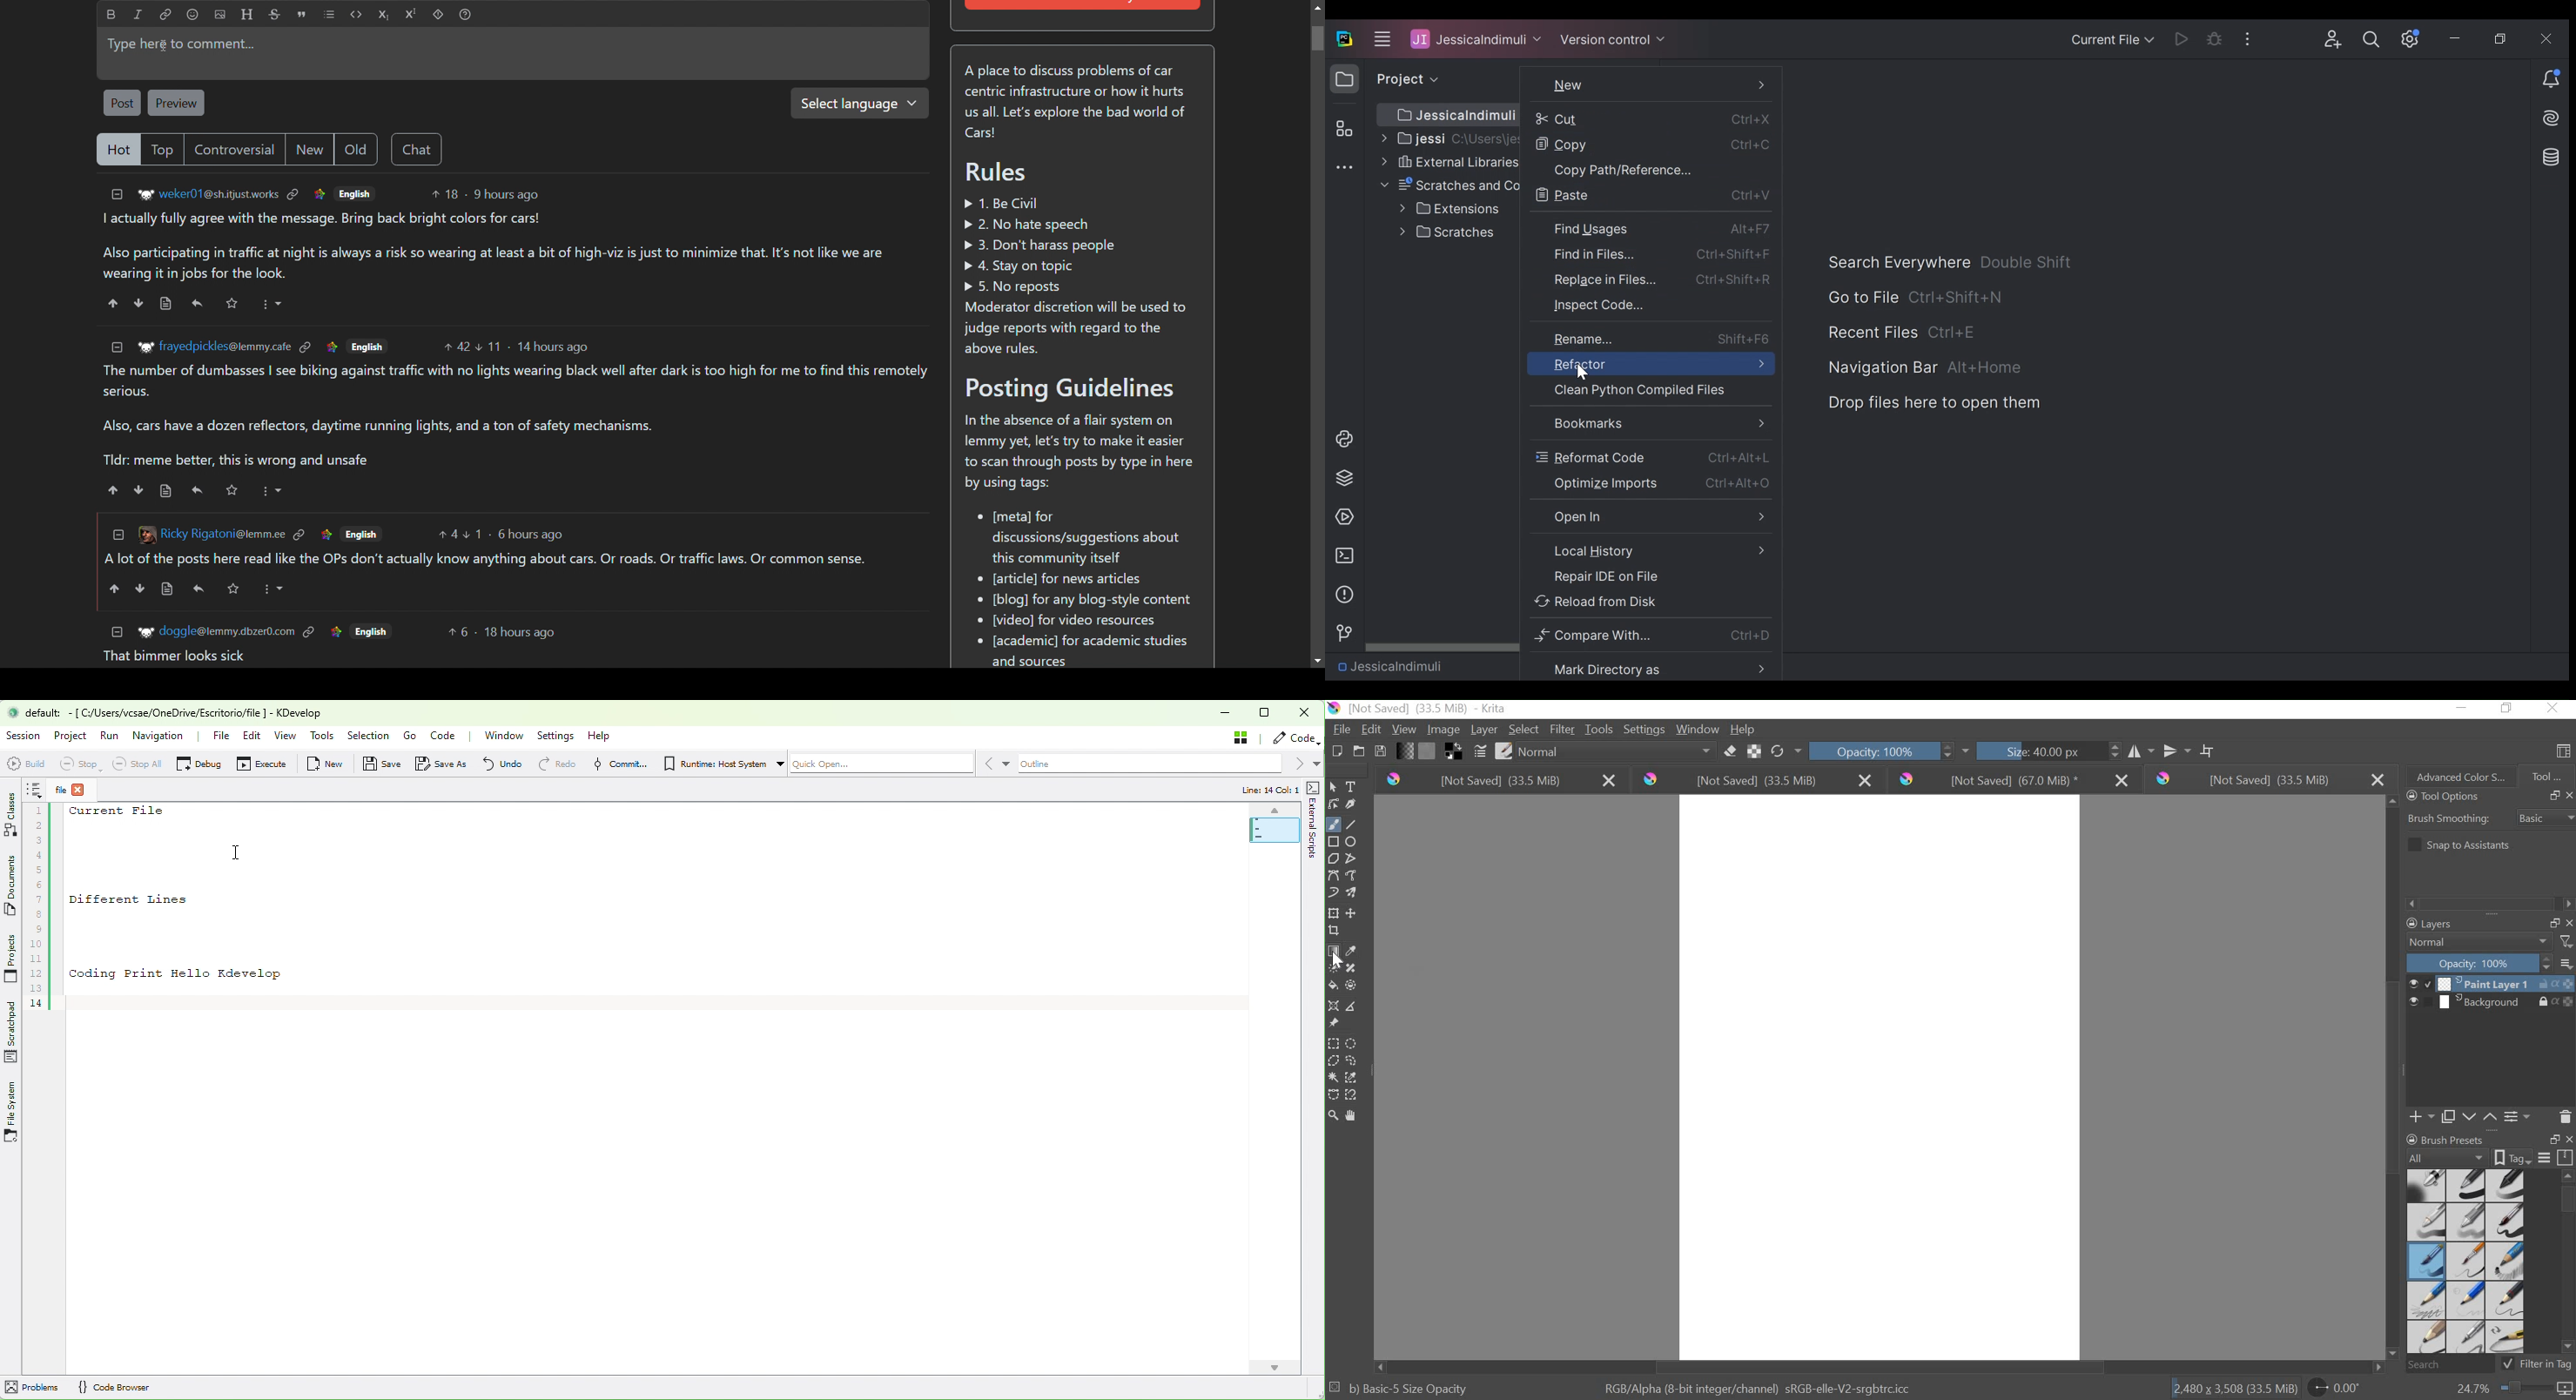 The image size is (2576, 1400). I want to click on , so click(232, 589).